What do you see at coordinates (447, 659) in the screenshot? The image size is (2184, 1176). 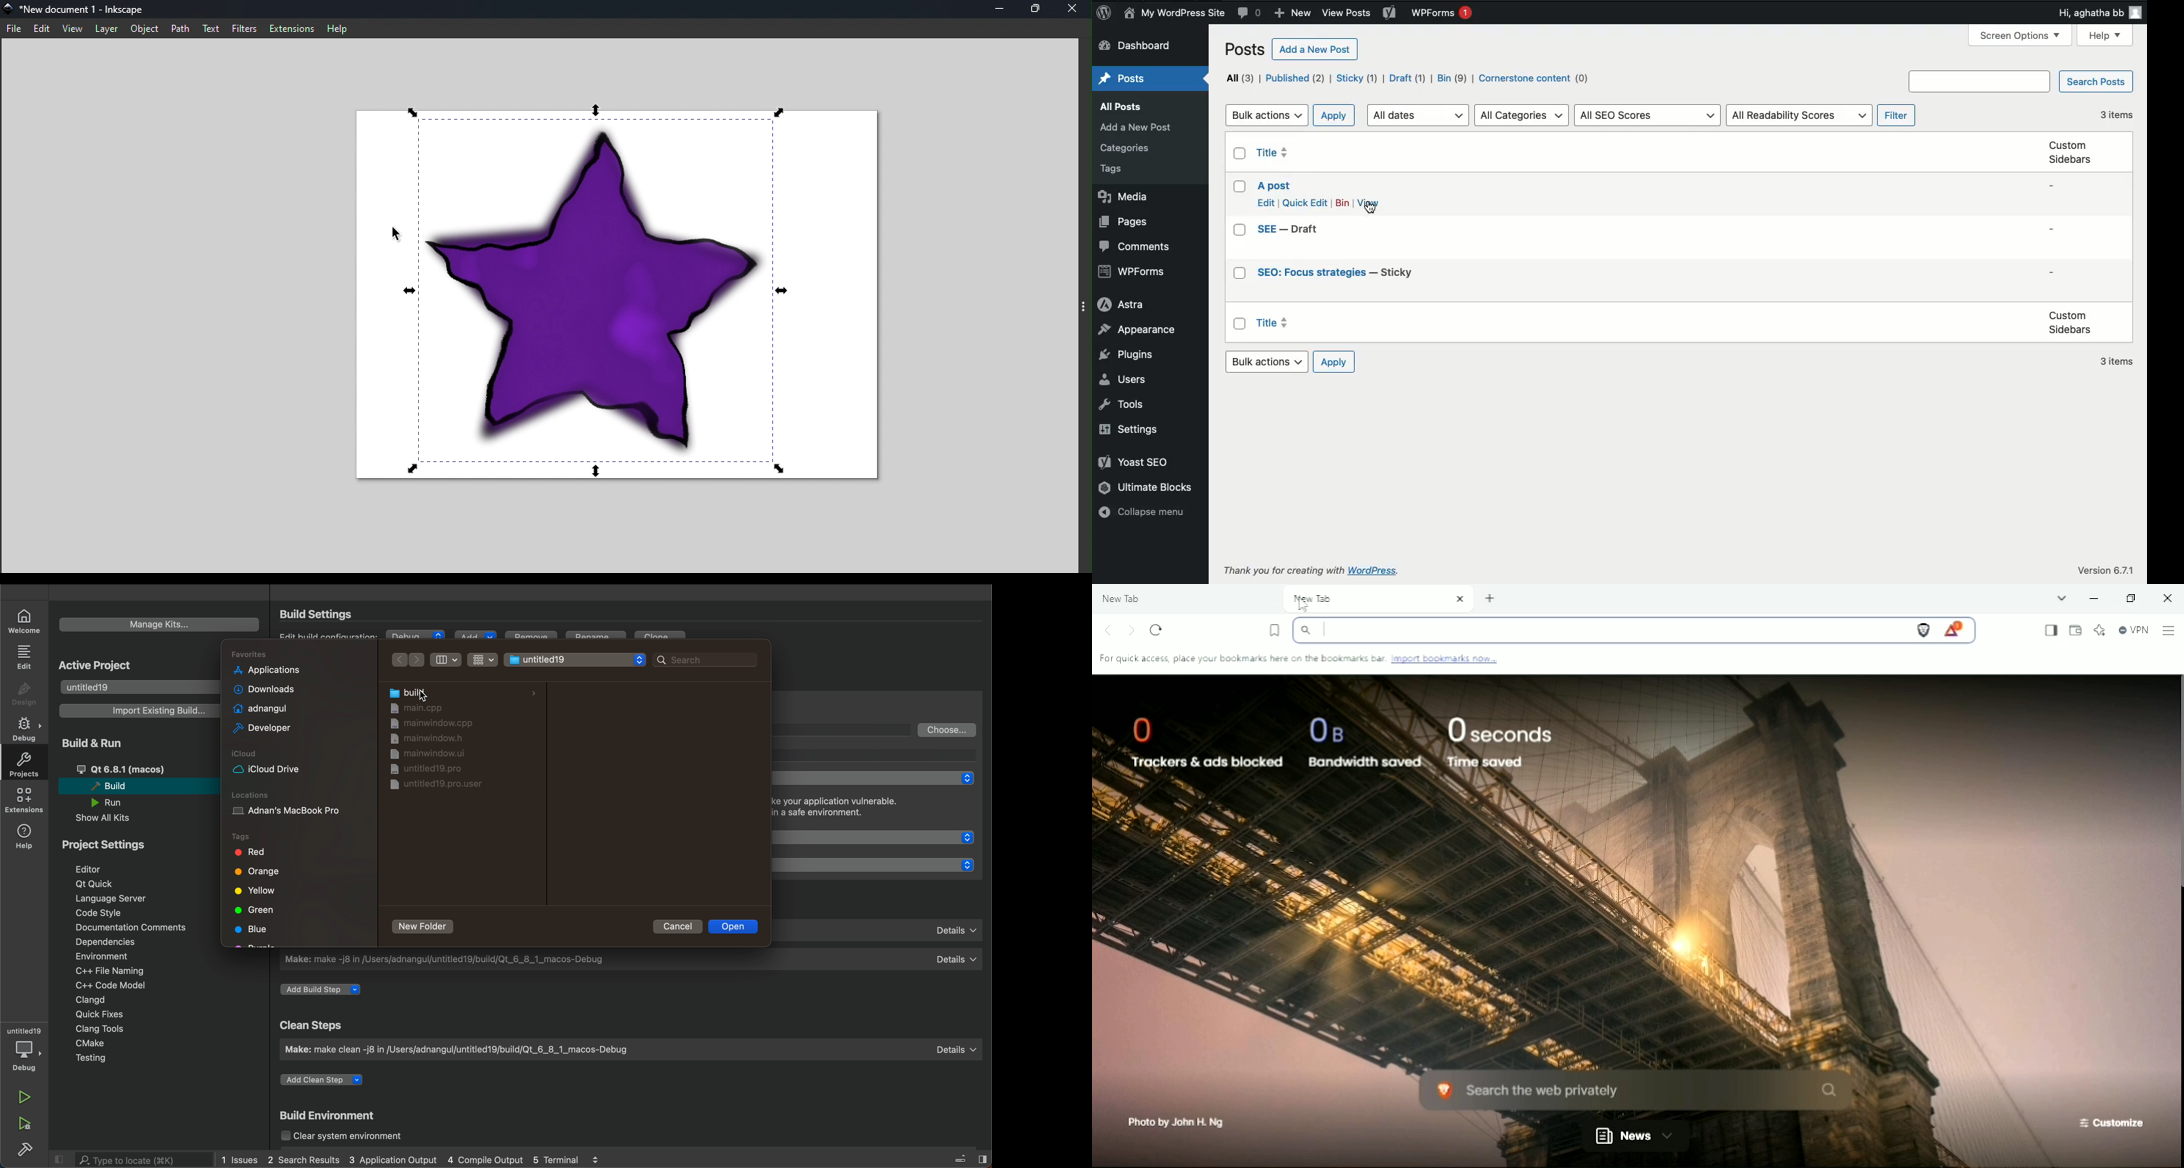 I see `` at bounding box center [447, 659].